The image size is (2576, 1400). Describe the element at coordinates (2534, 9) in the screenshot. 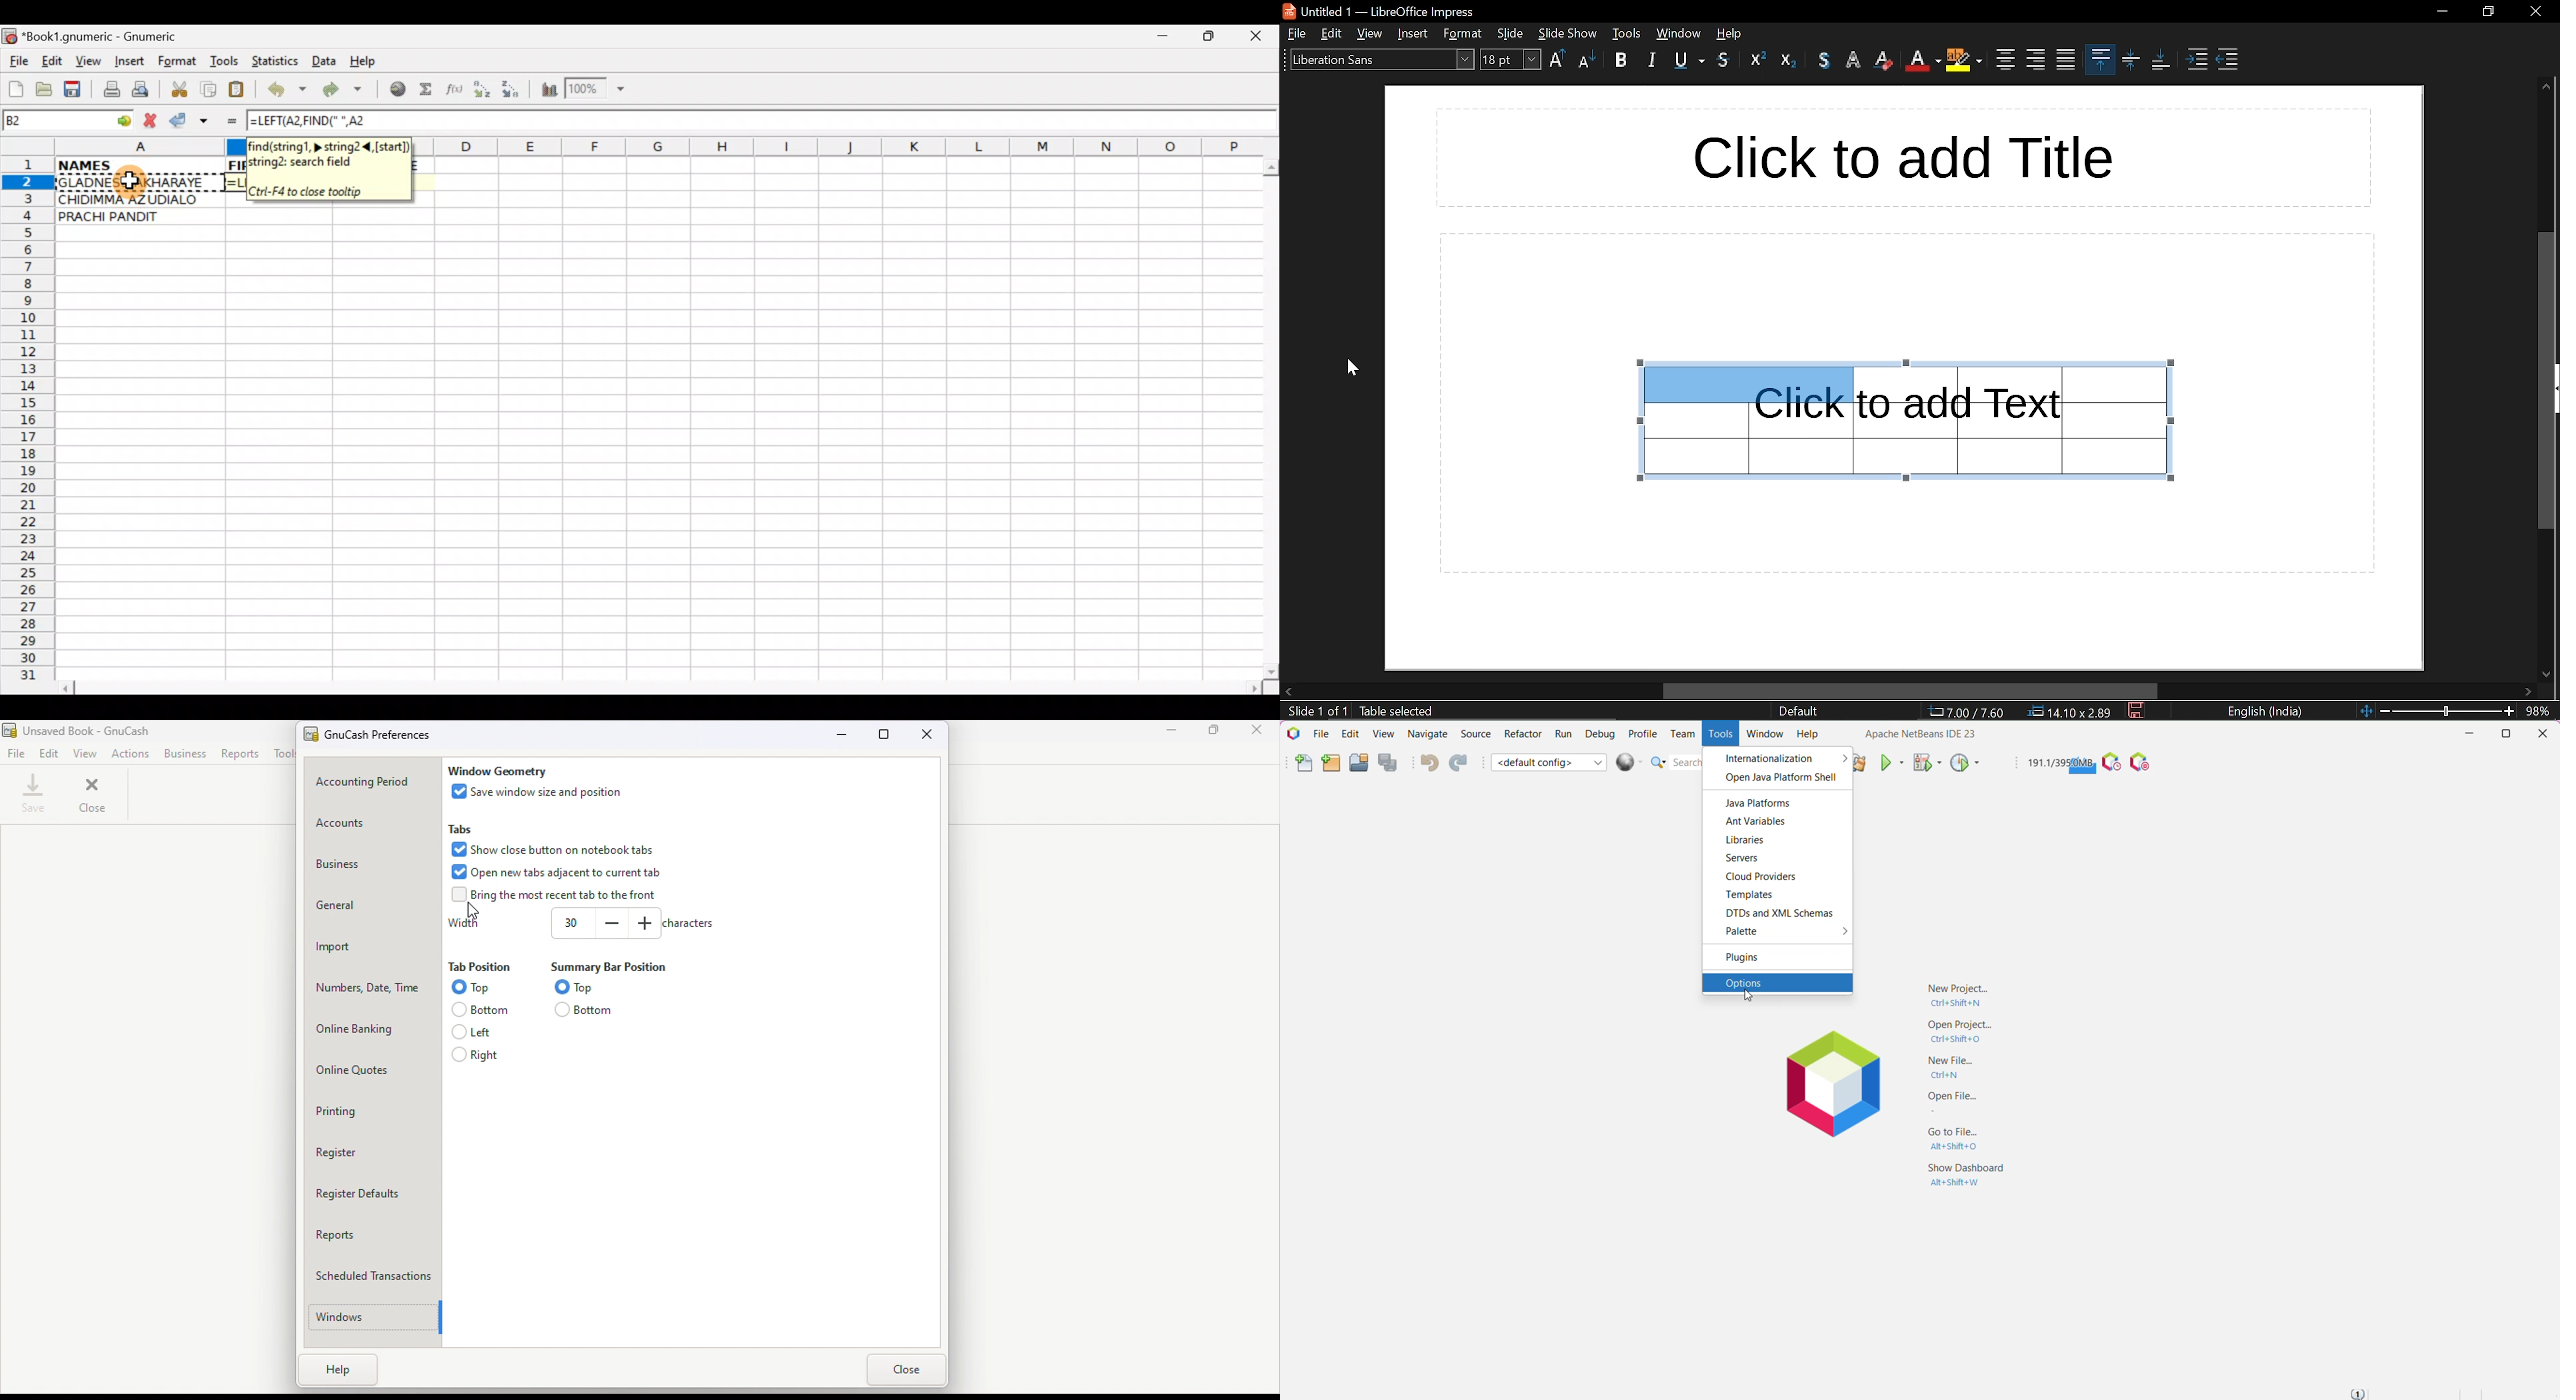

I see `close` at that location.